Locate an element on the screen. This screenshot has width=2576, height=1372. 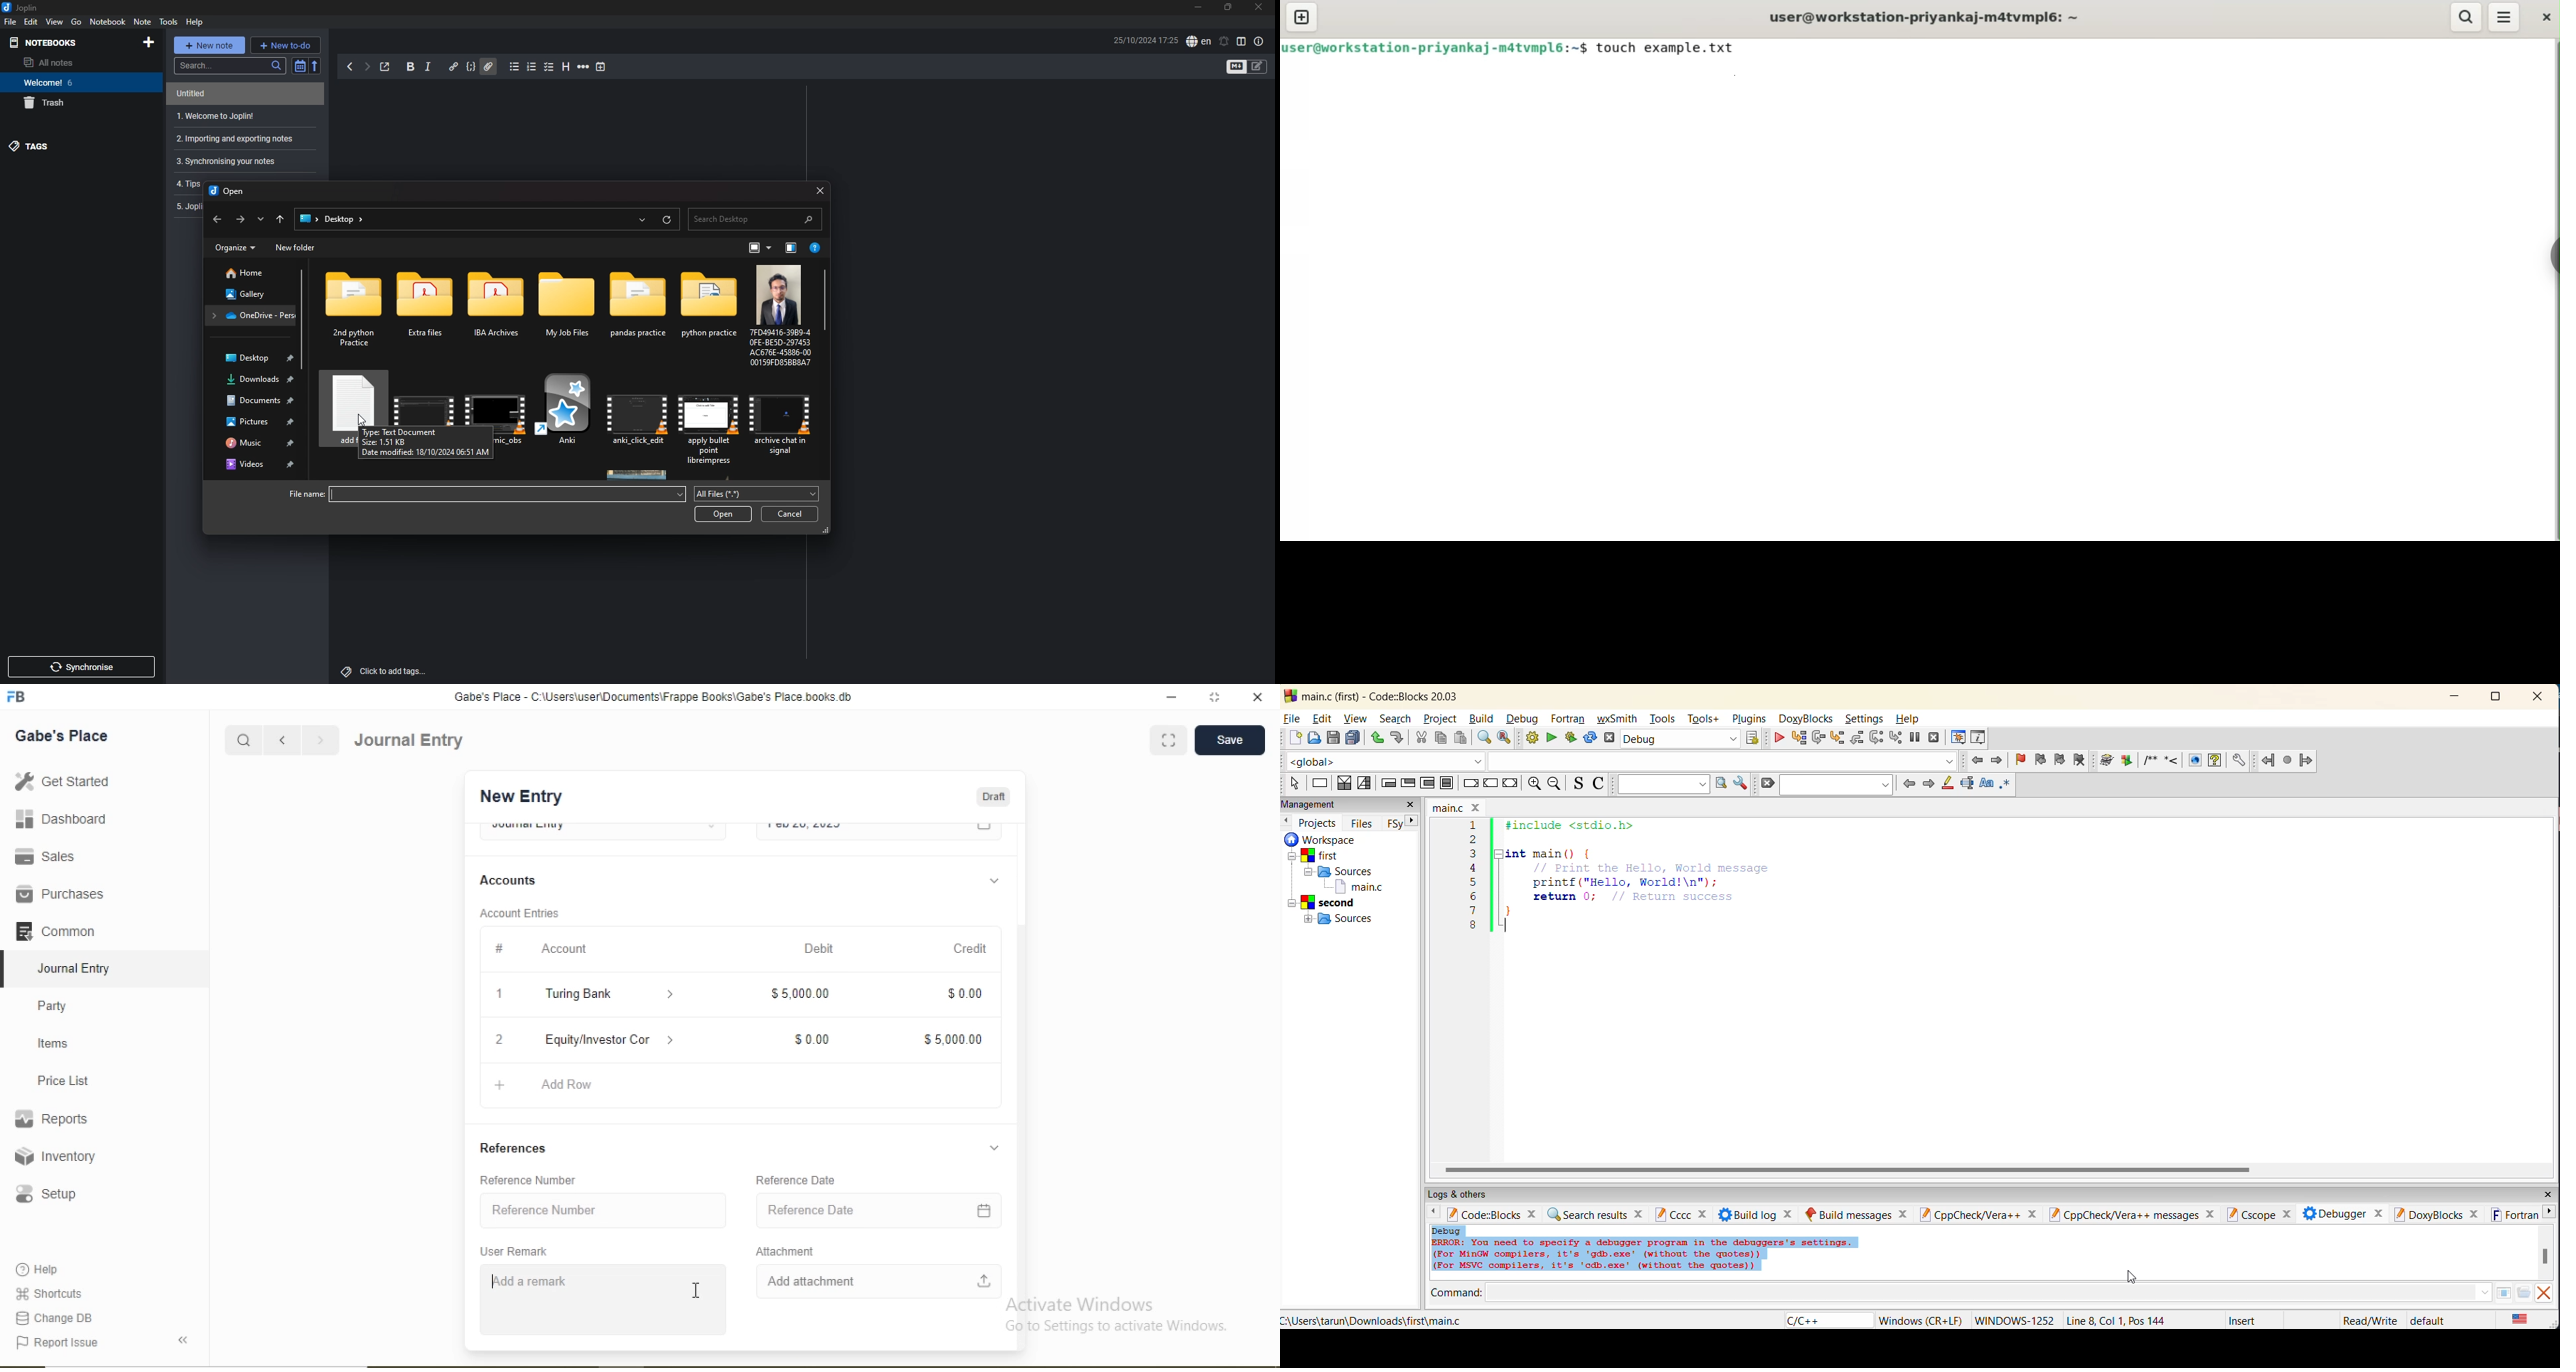
# is located at coordinates (499, 950).